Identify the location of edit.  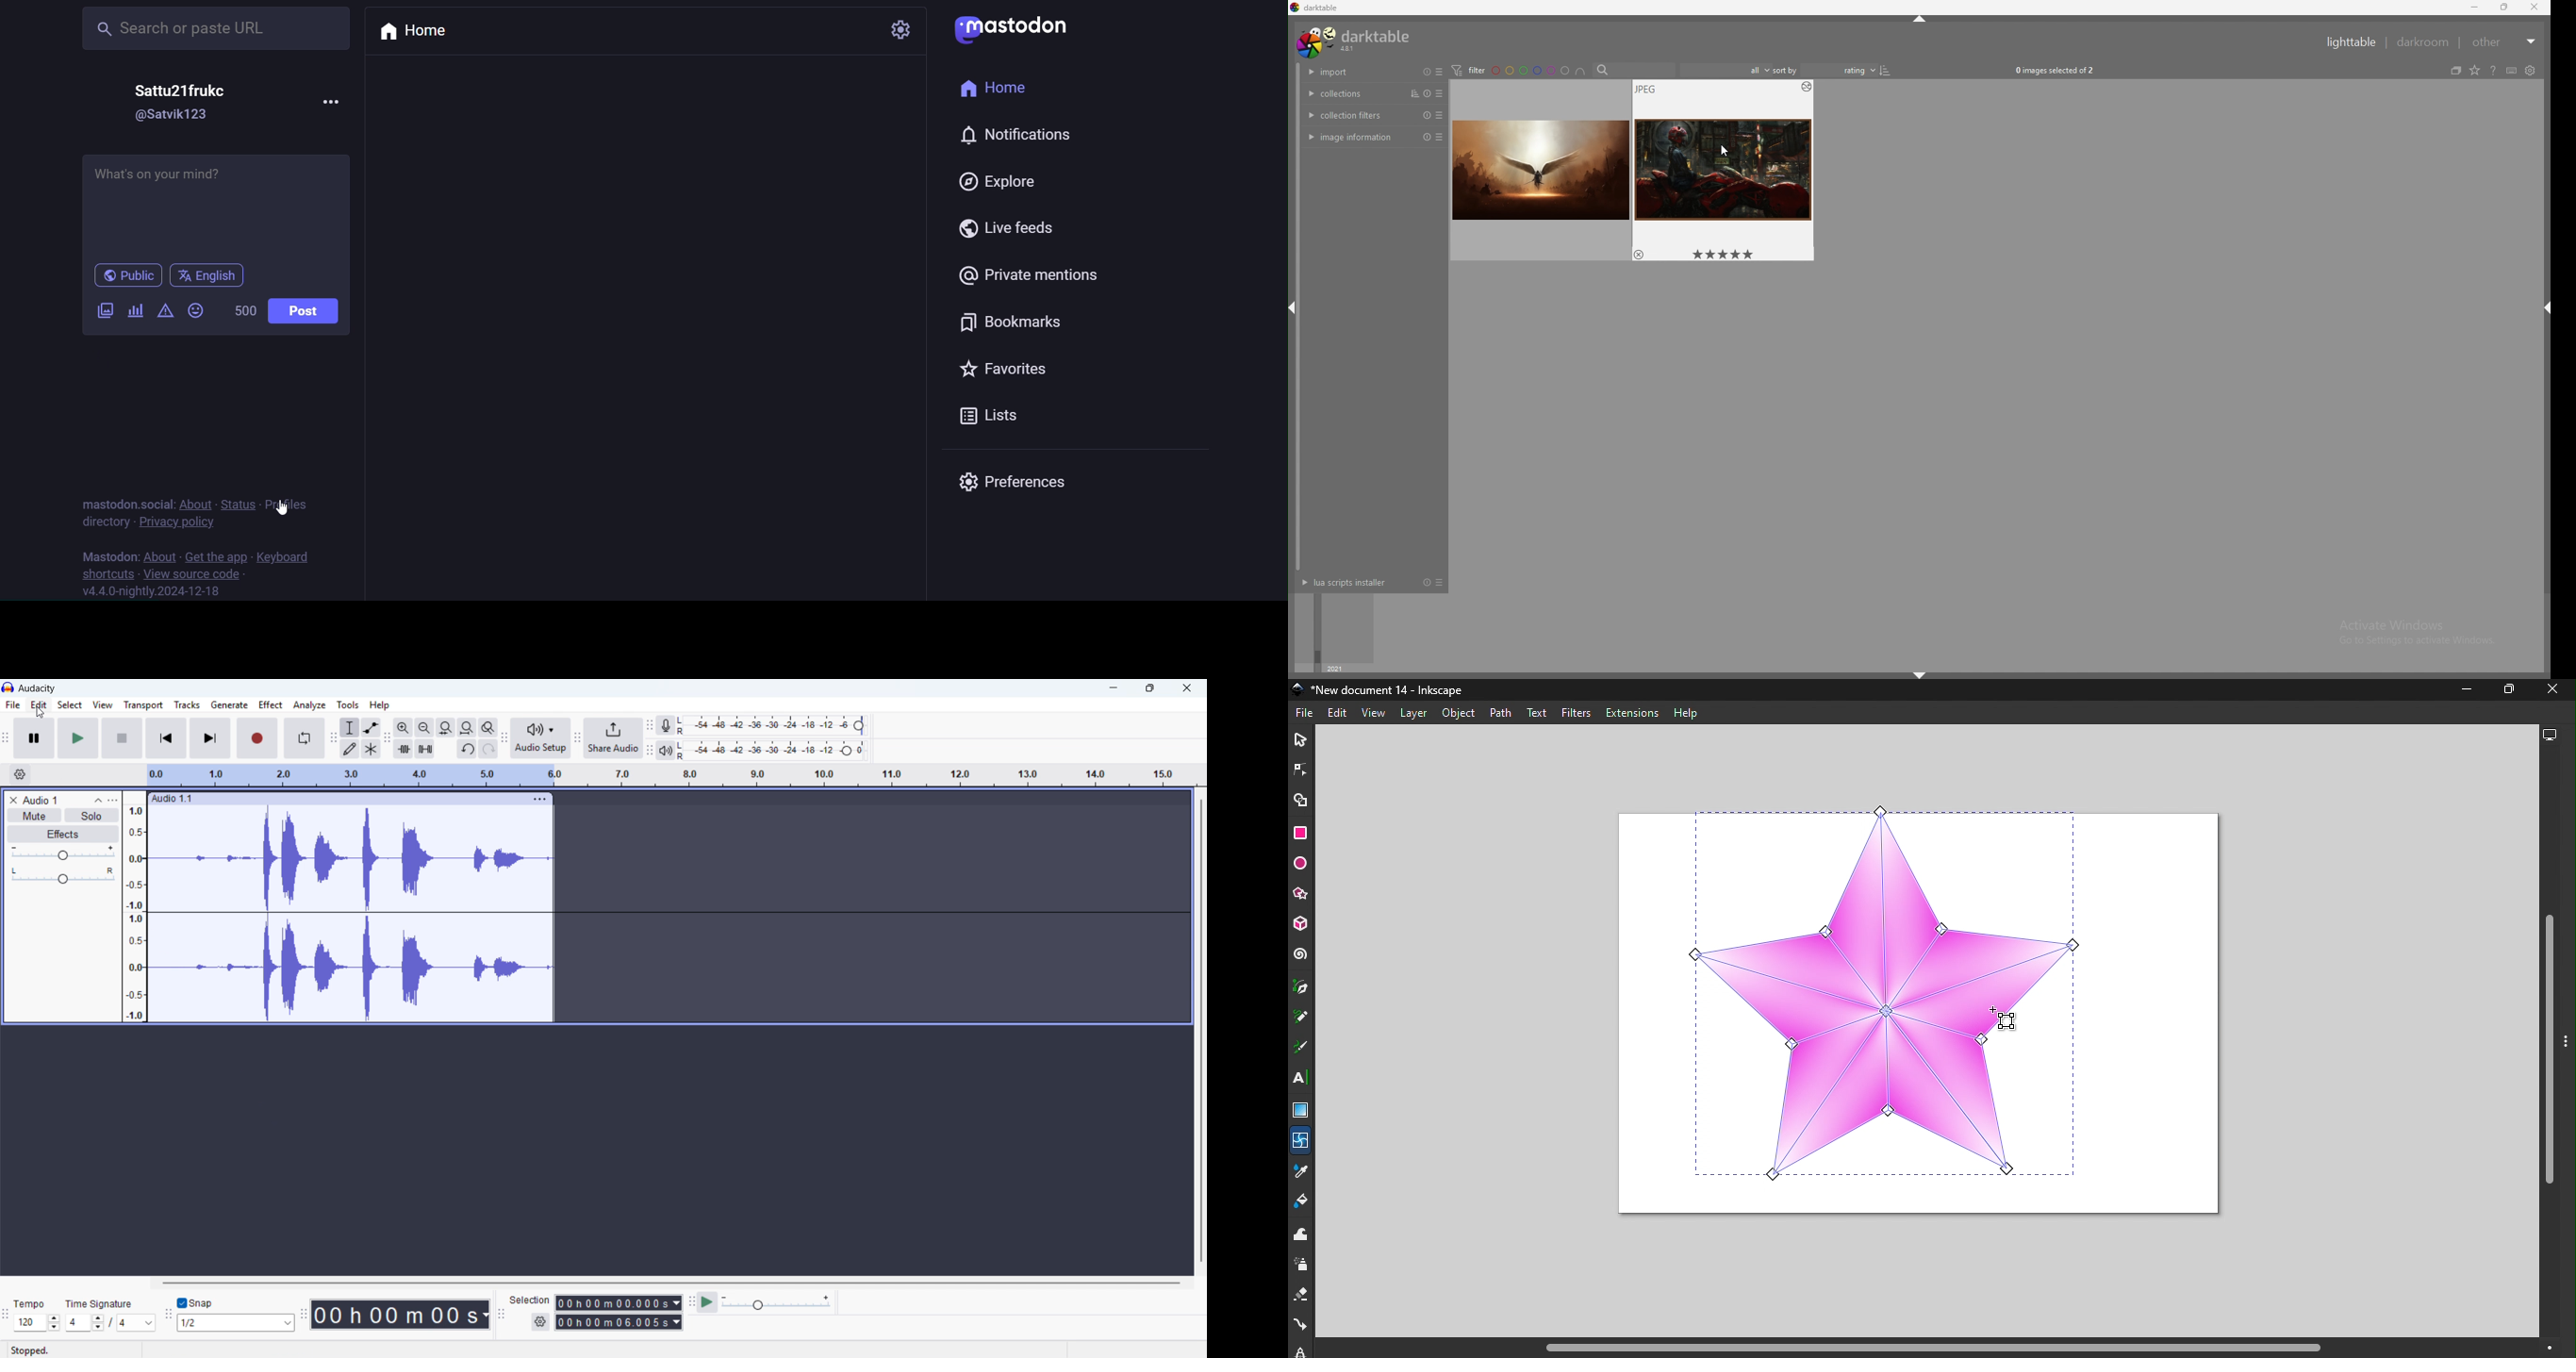
(39, 705).